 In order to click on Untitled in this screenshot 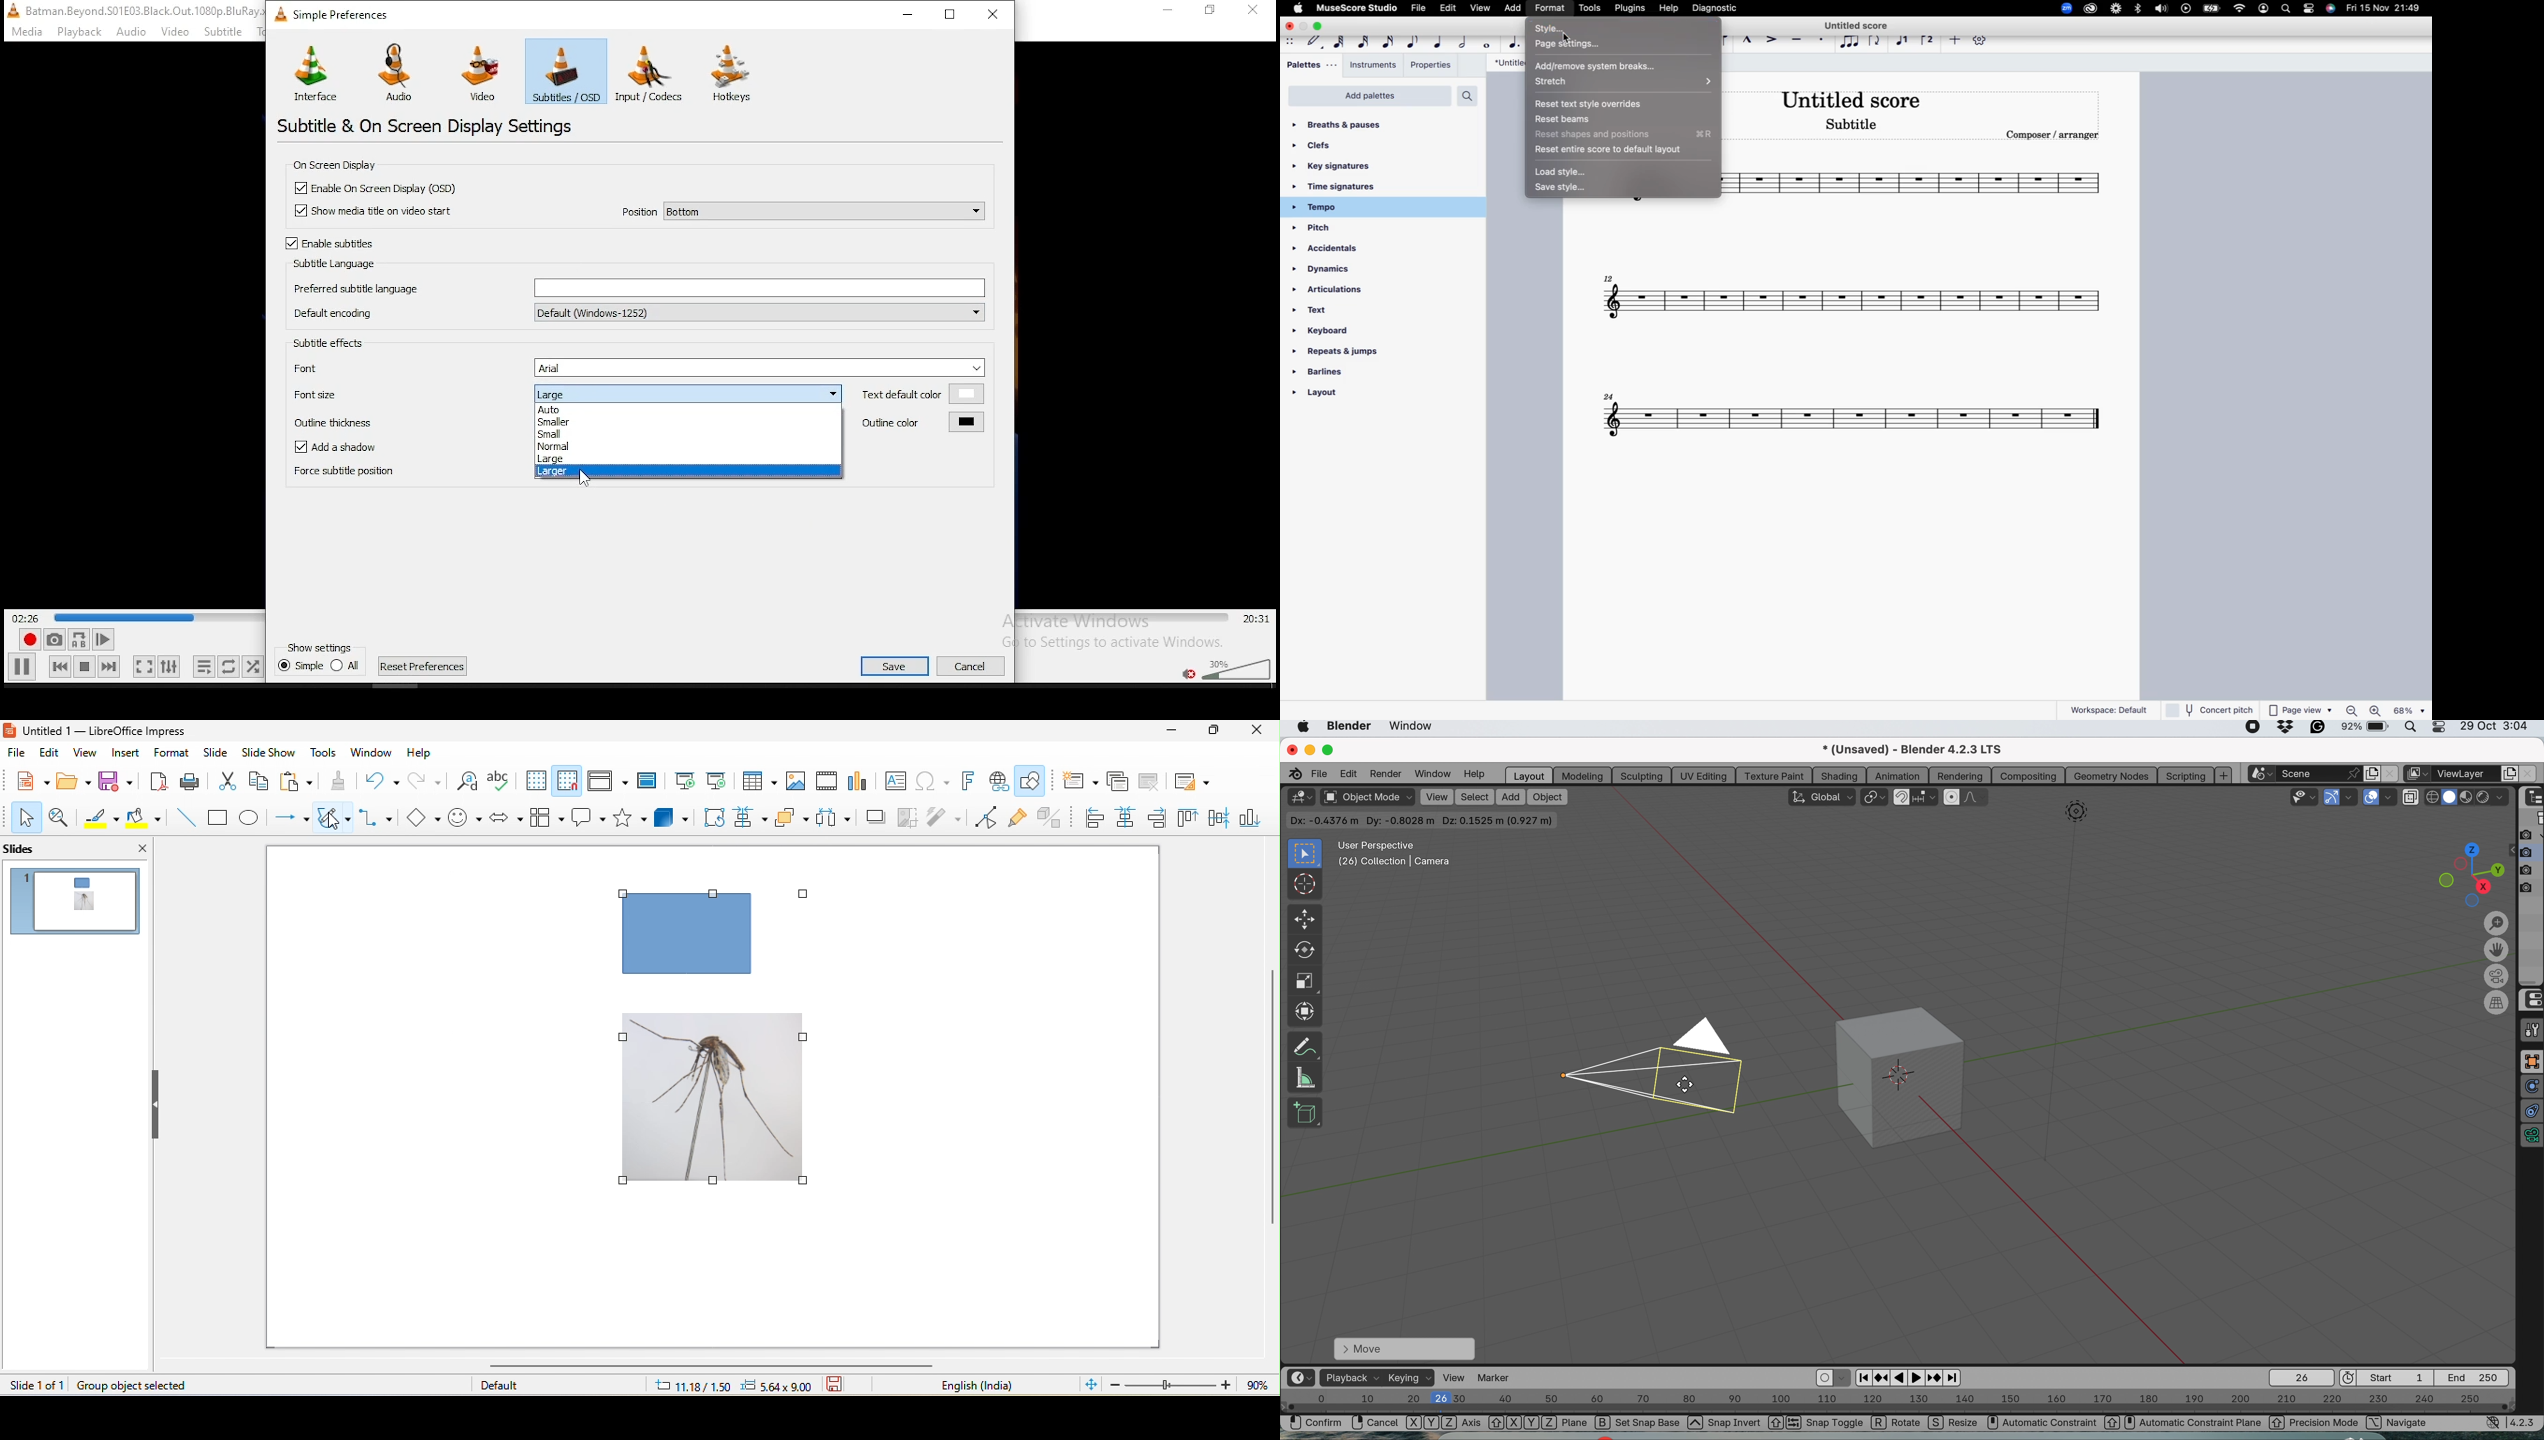, I will do `click(1508, 63)`.